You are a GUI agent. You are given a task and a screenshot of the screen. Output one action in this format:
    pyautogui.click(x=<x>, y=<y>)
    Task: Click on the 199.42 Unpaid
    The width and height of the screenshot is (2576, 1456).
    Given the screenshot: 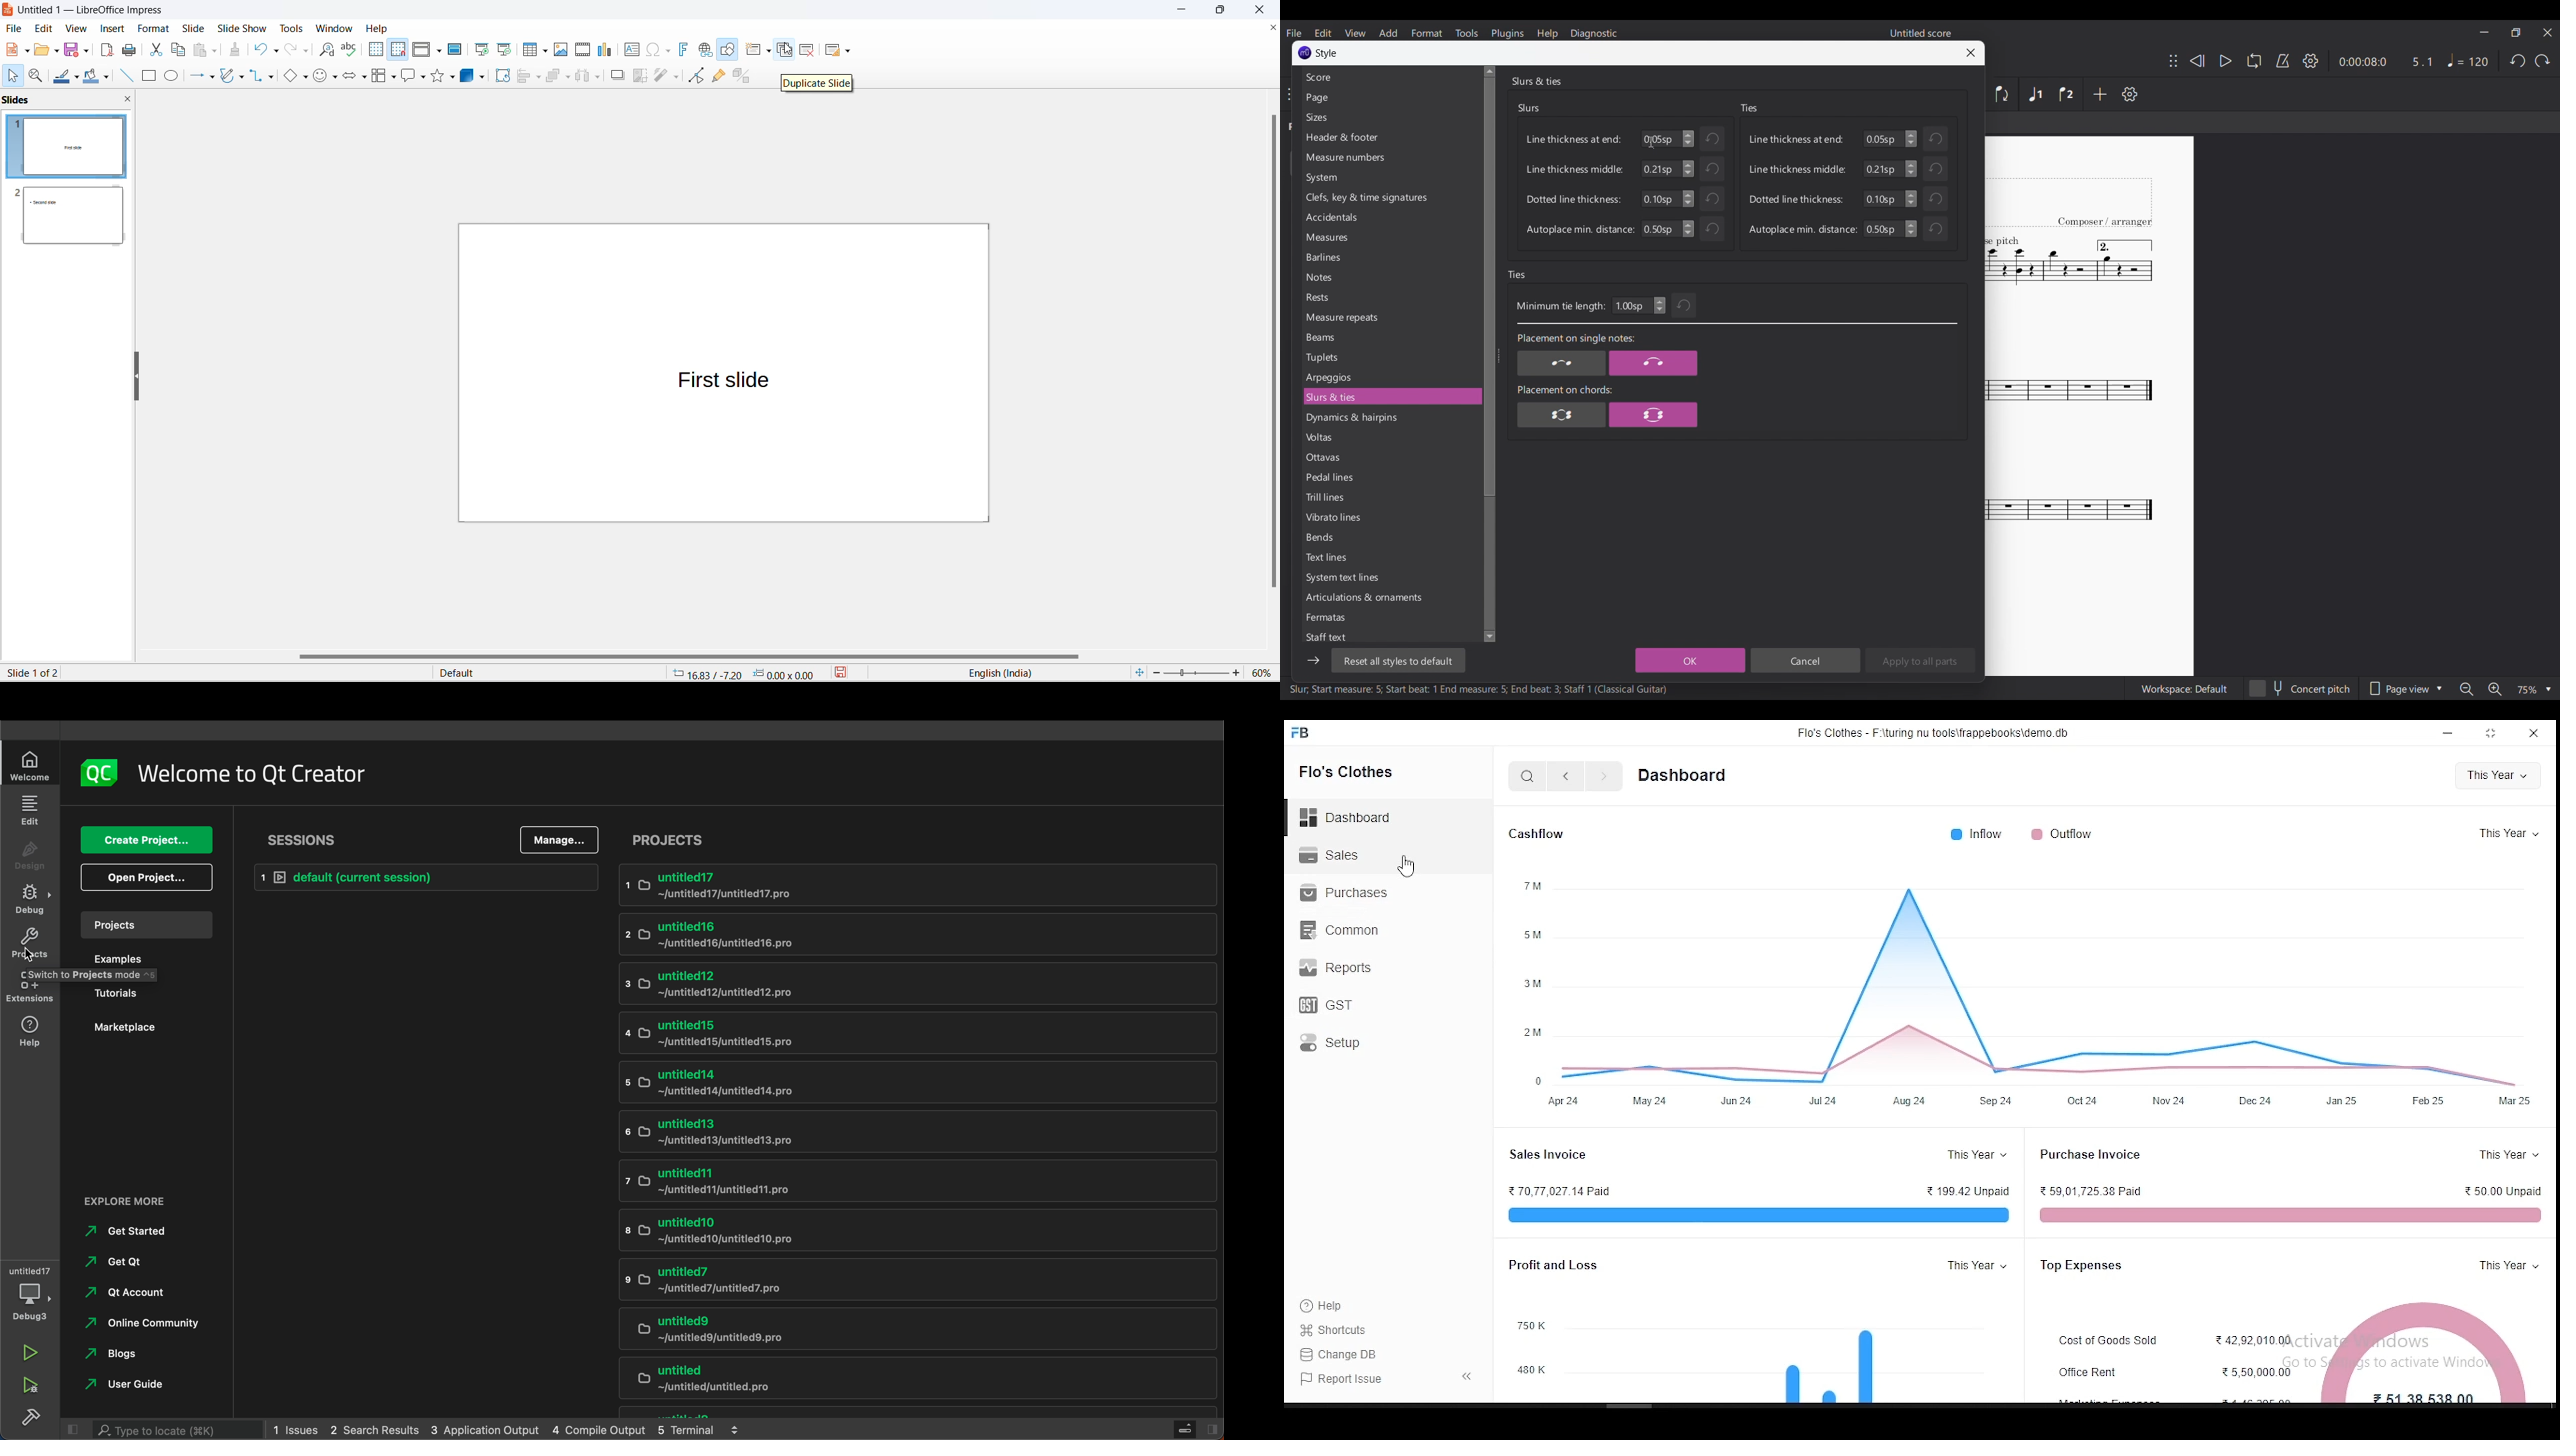 What is the action you would take?
    pyautogui.click(x=1963, y=1192)
    